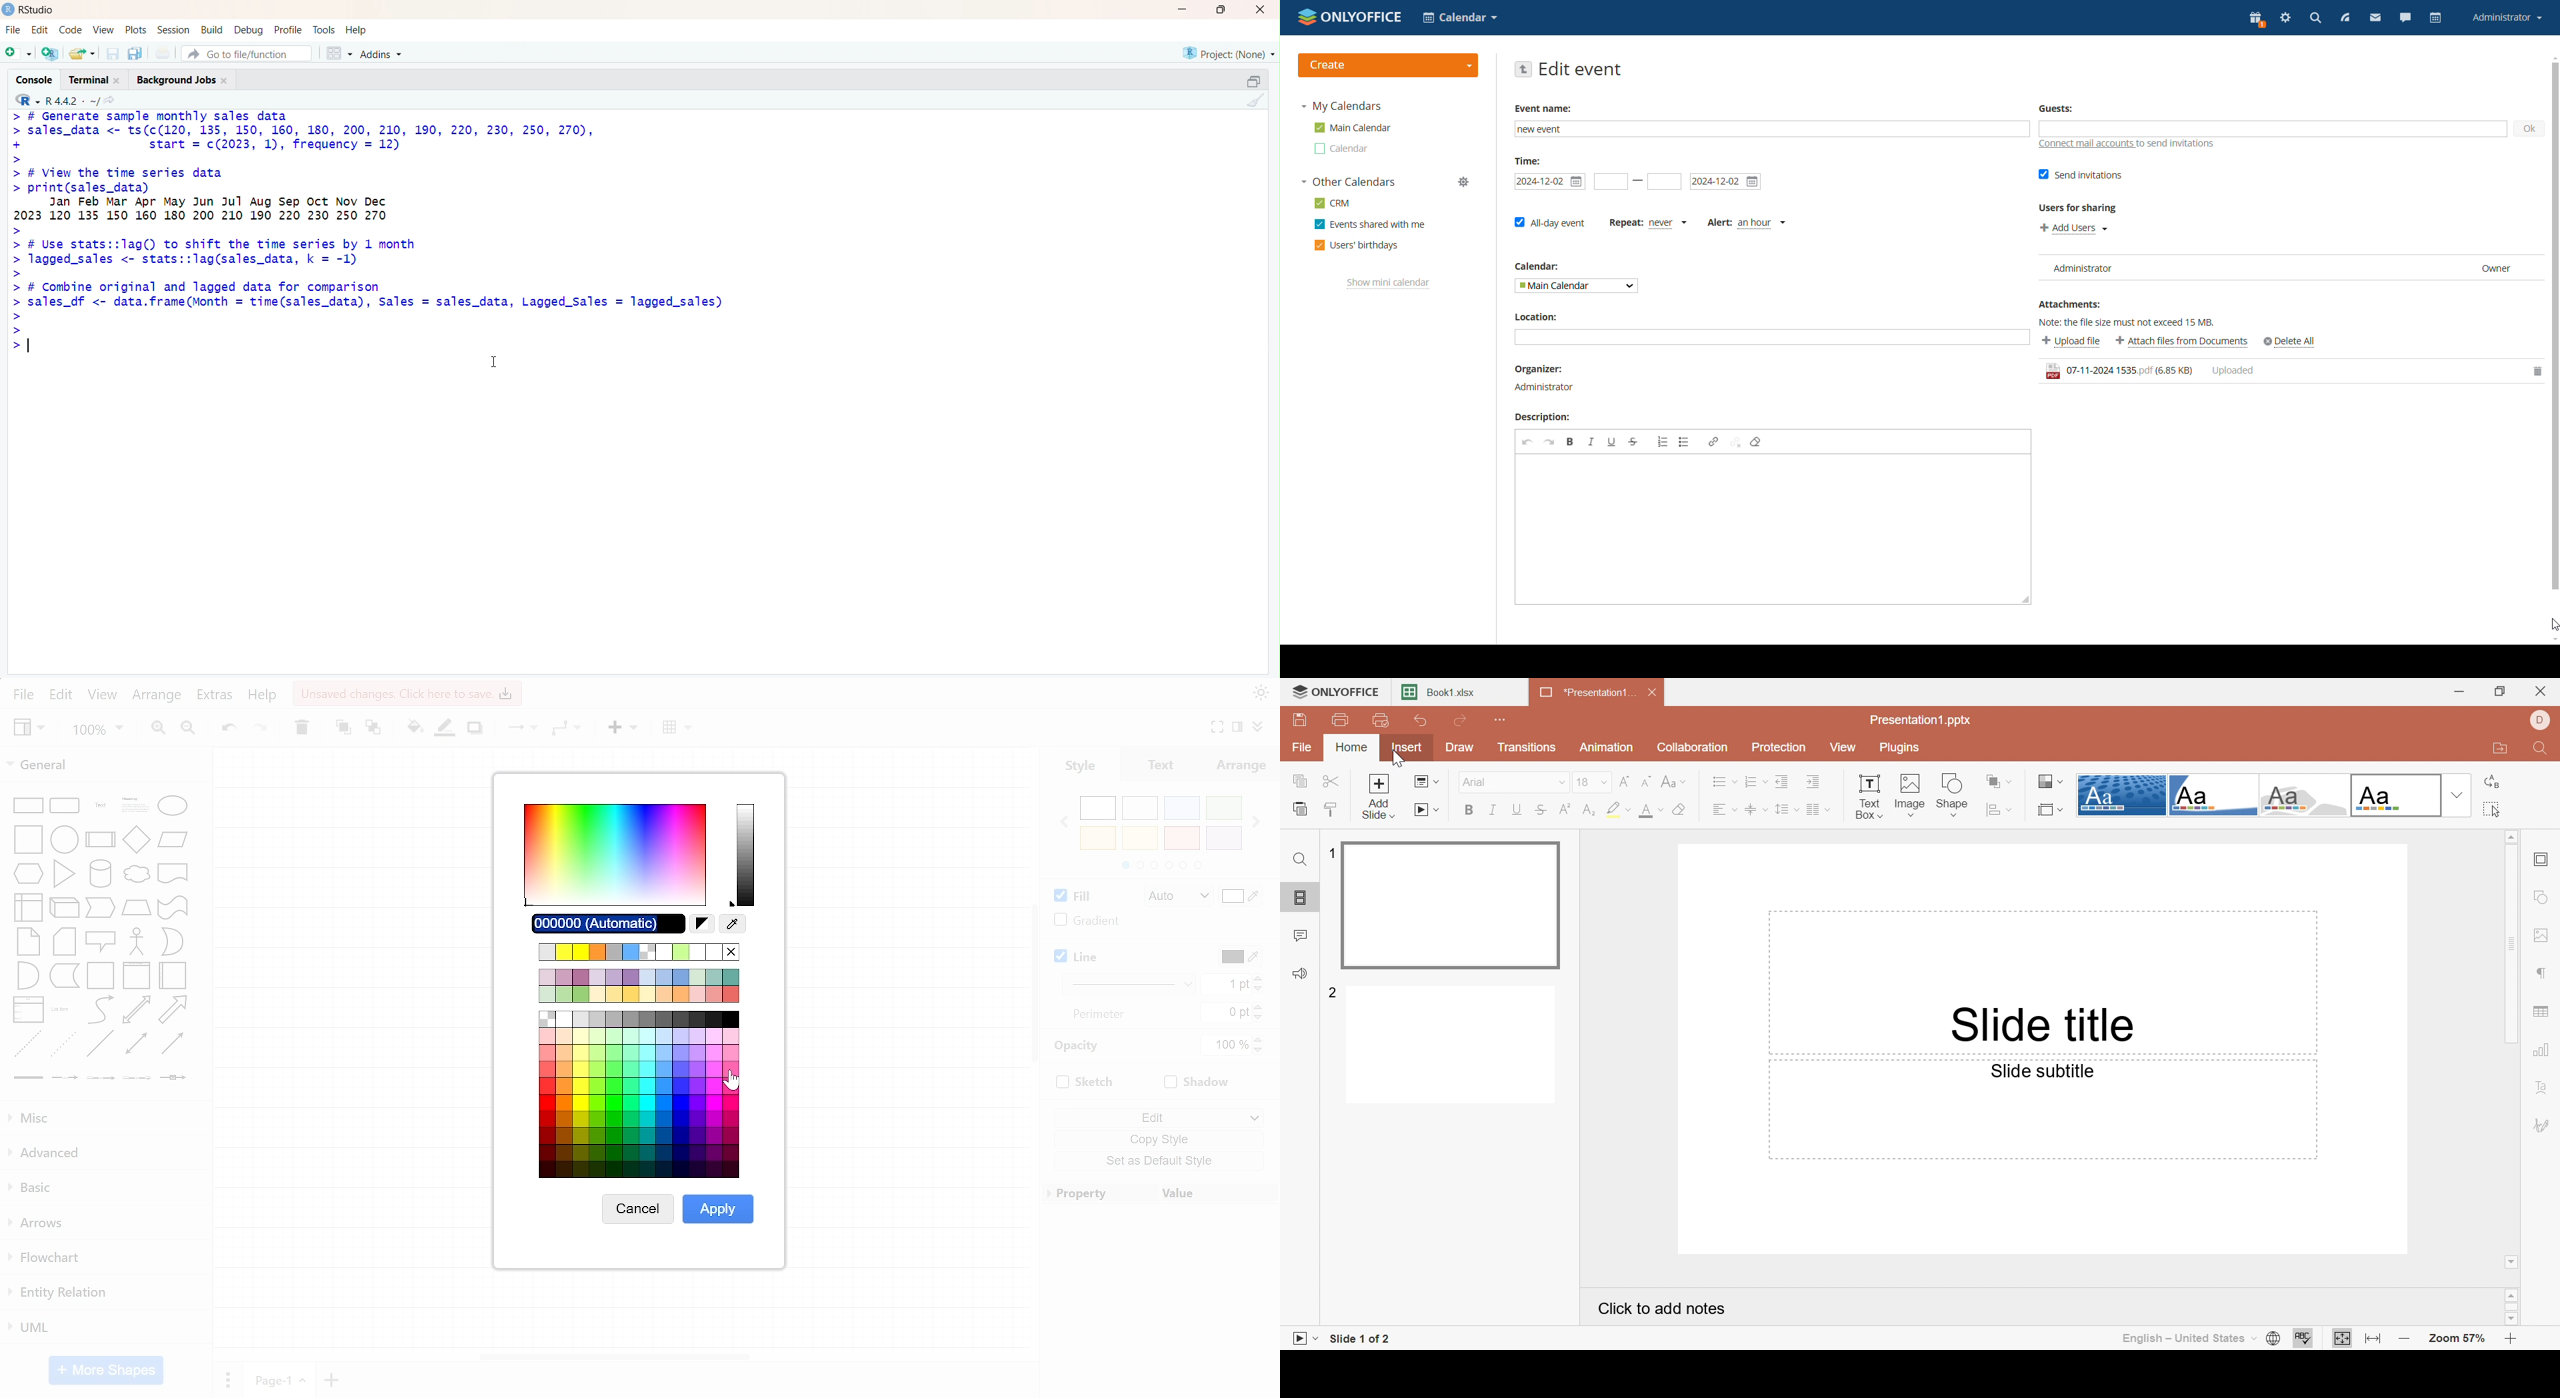  Describe the element at coordinates (1255, 101) in the screenshot. I see `clear console` at that location.